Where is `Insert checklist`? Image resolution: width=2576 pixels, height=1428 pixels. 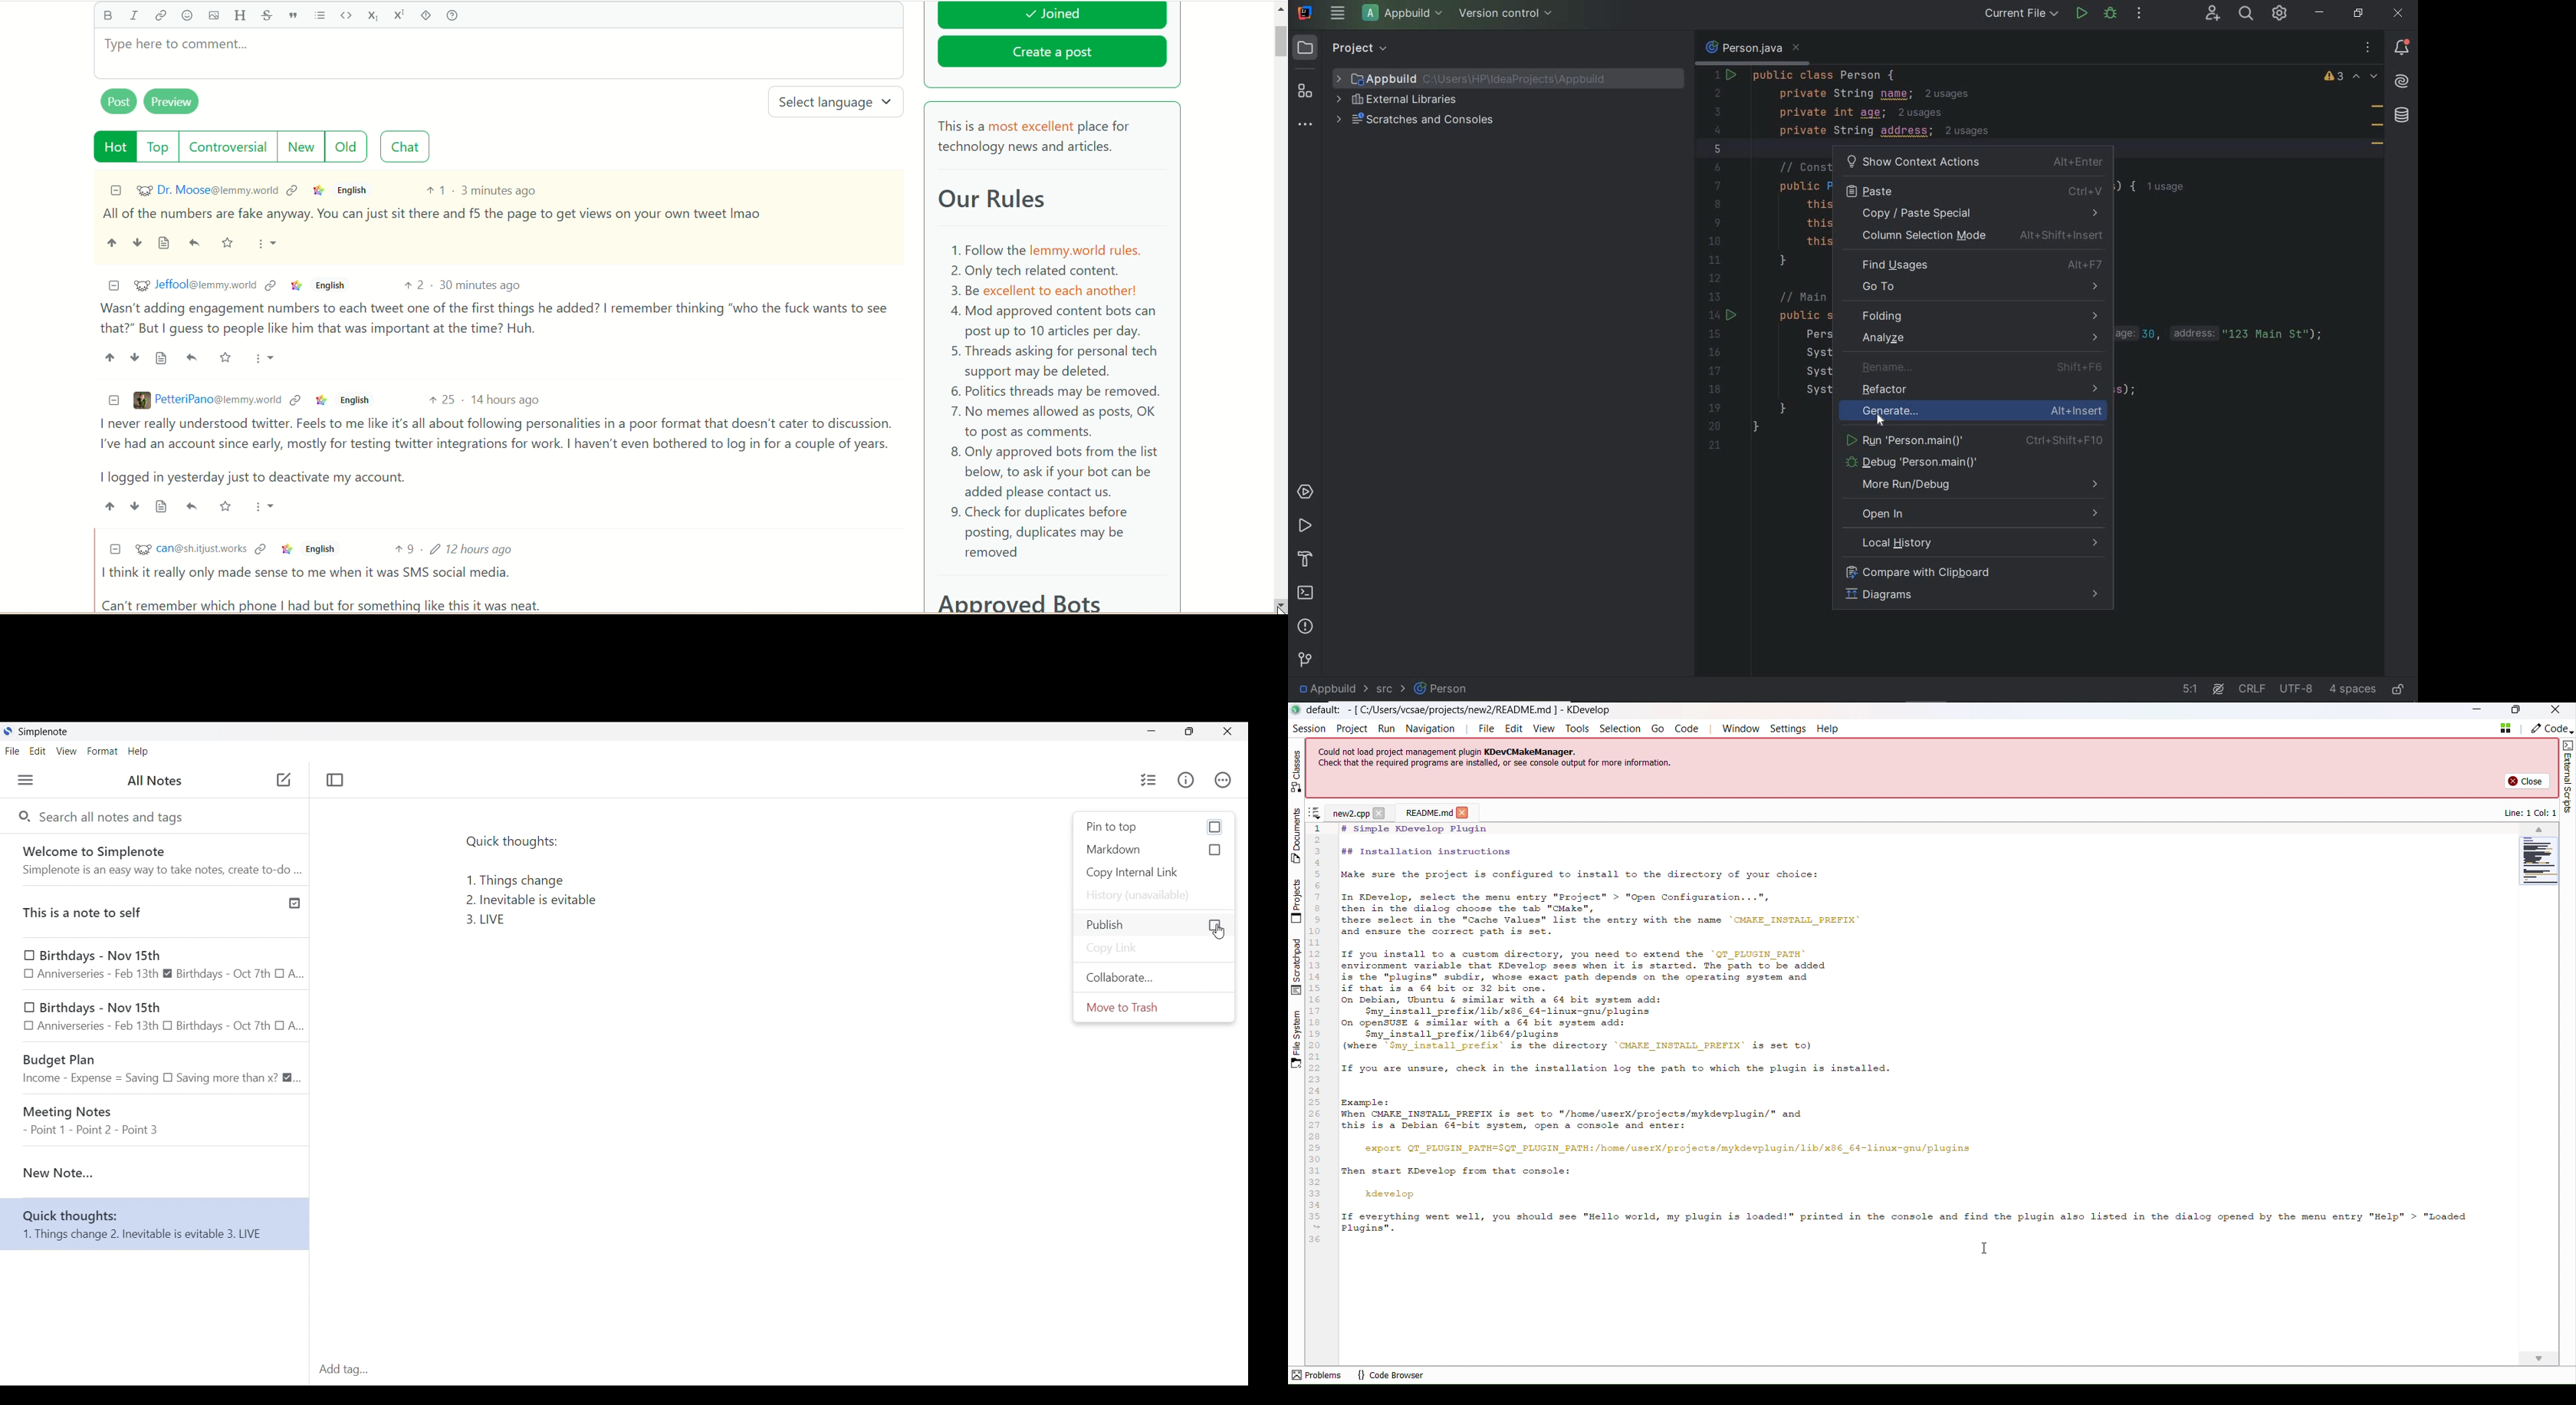
Insert checklist is located at coordinates (1149, 780).